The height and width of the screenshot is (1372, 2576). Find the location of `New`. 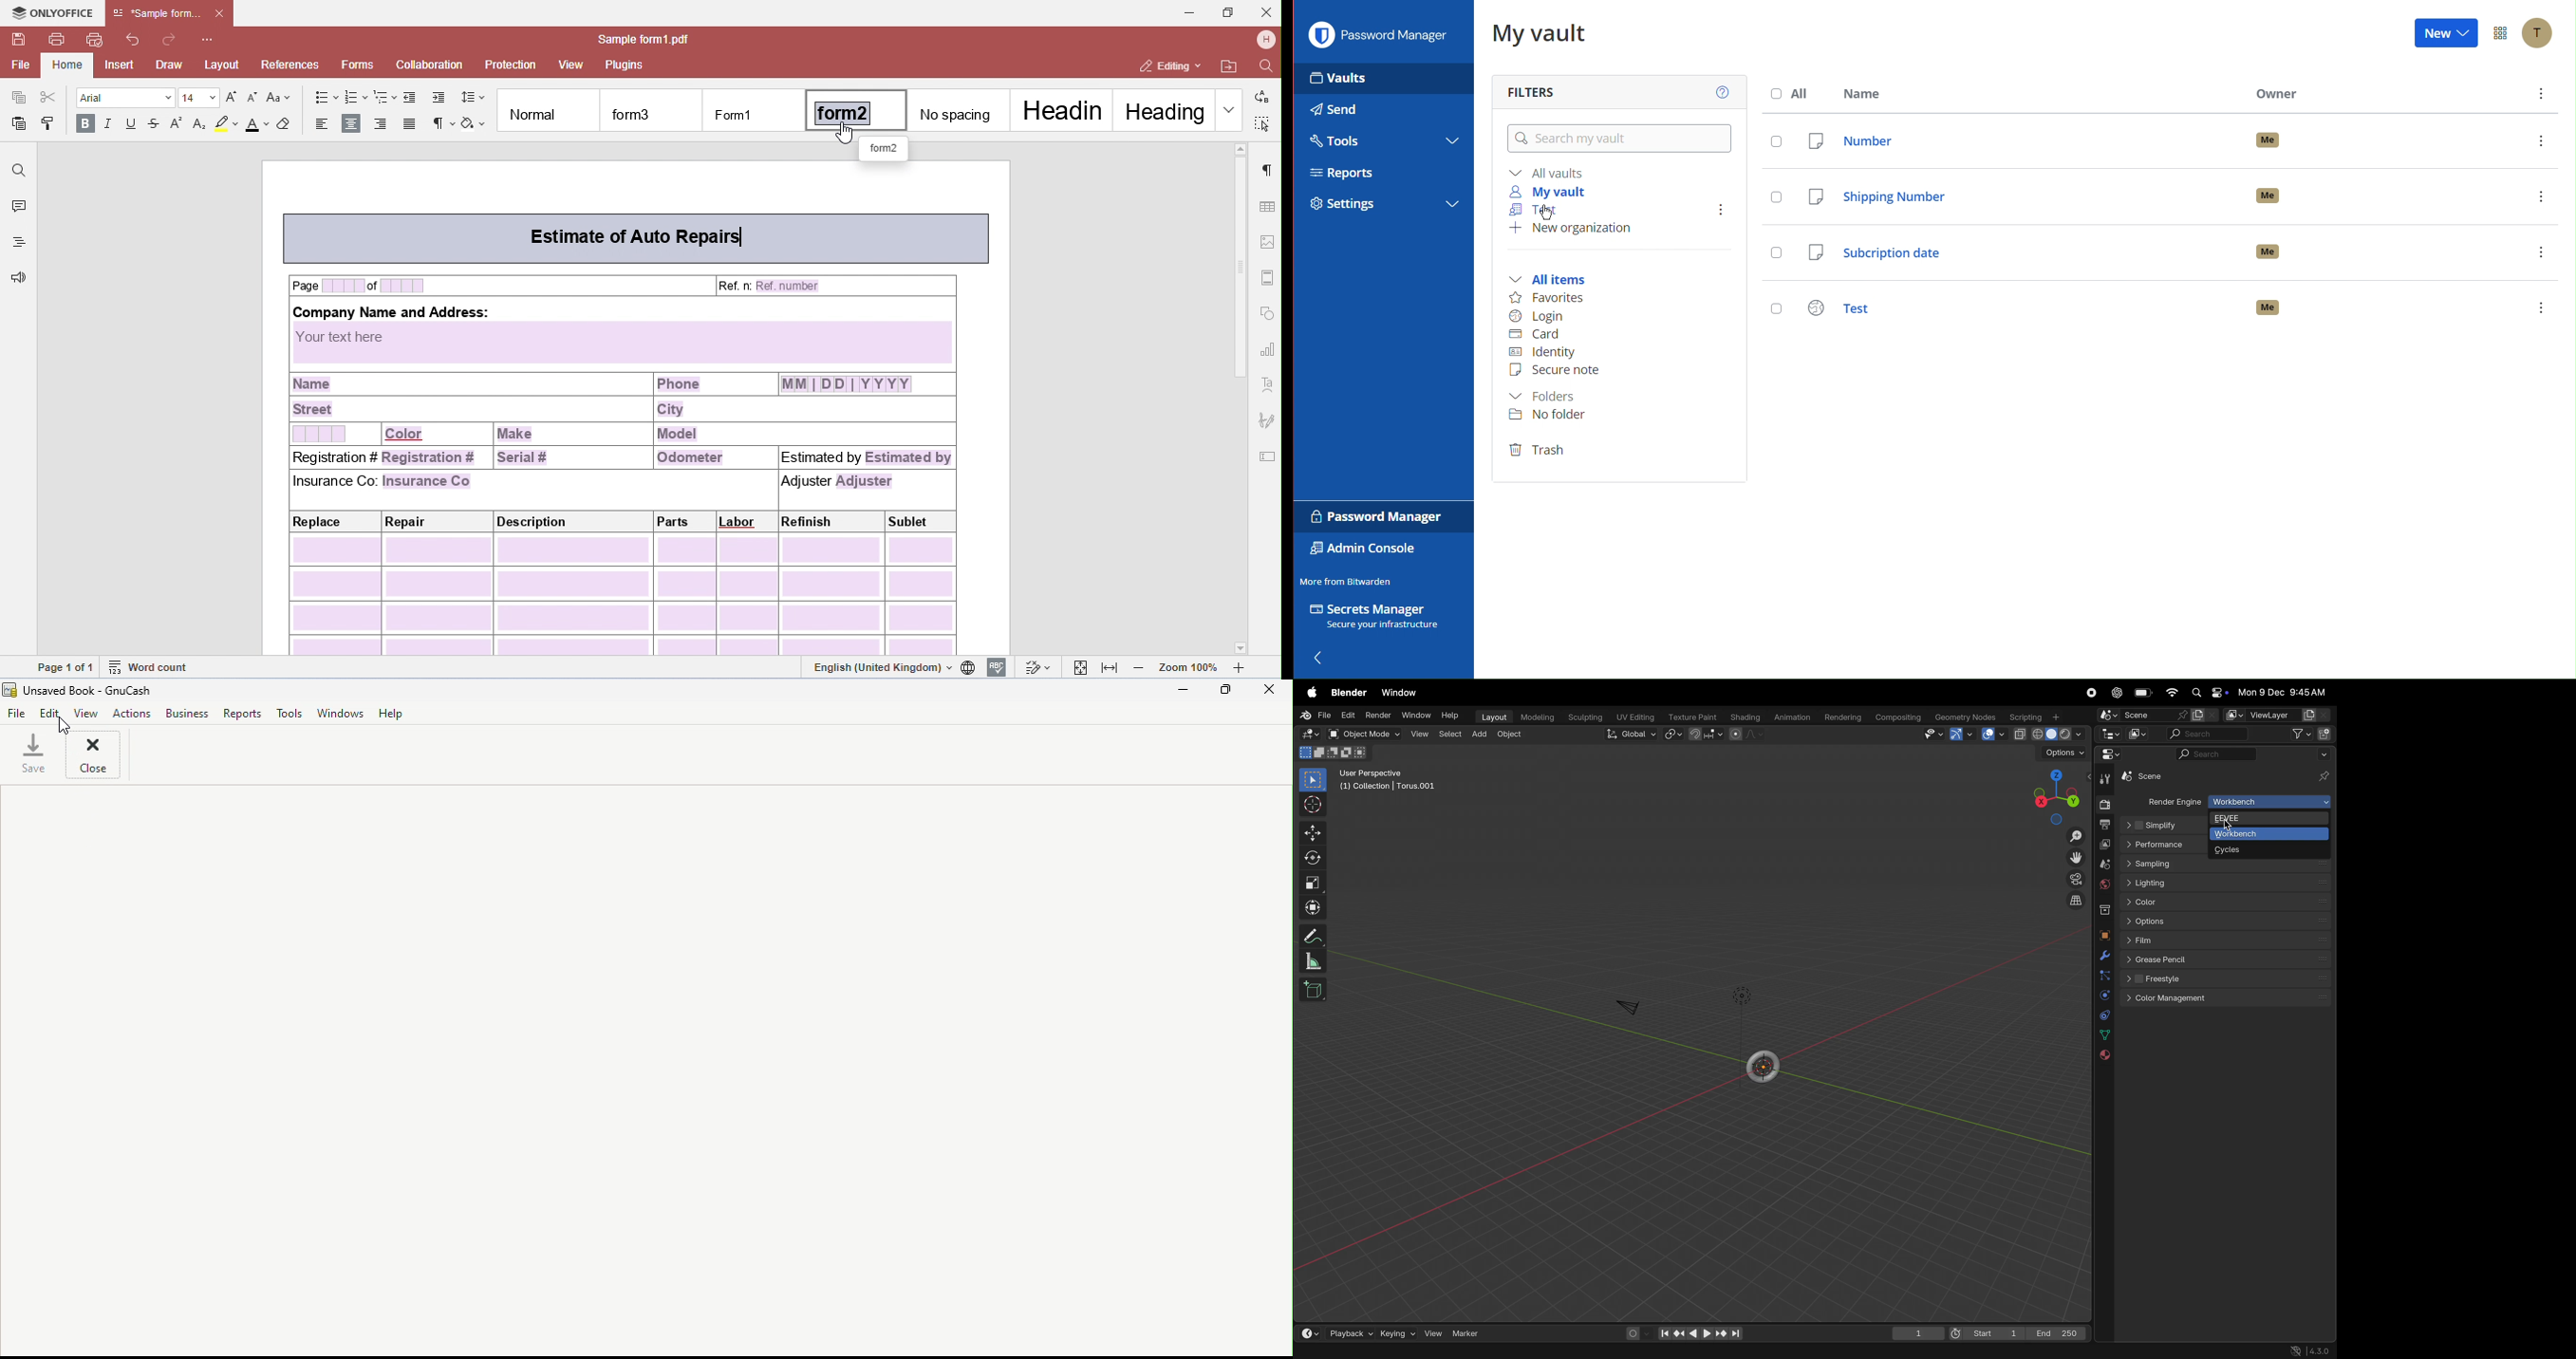

New is located at coordinates (2447, 35).